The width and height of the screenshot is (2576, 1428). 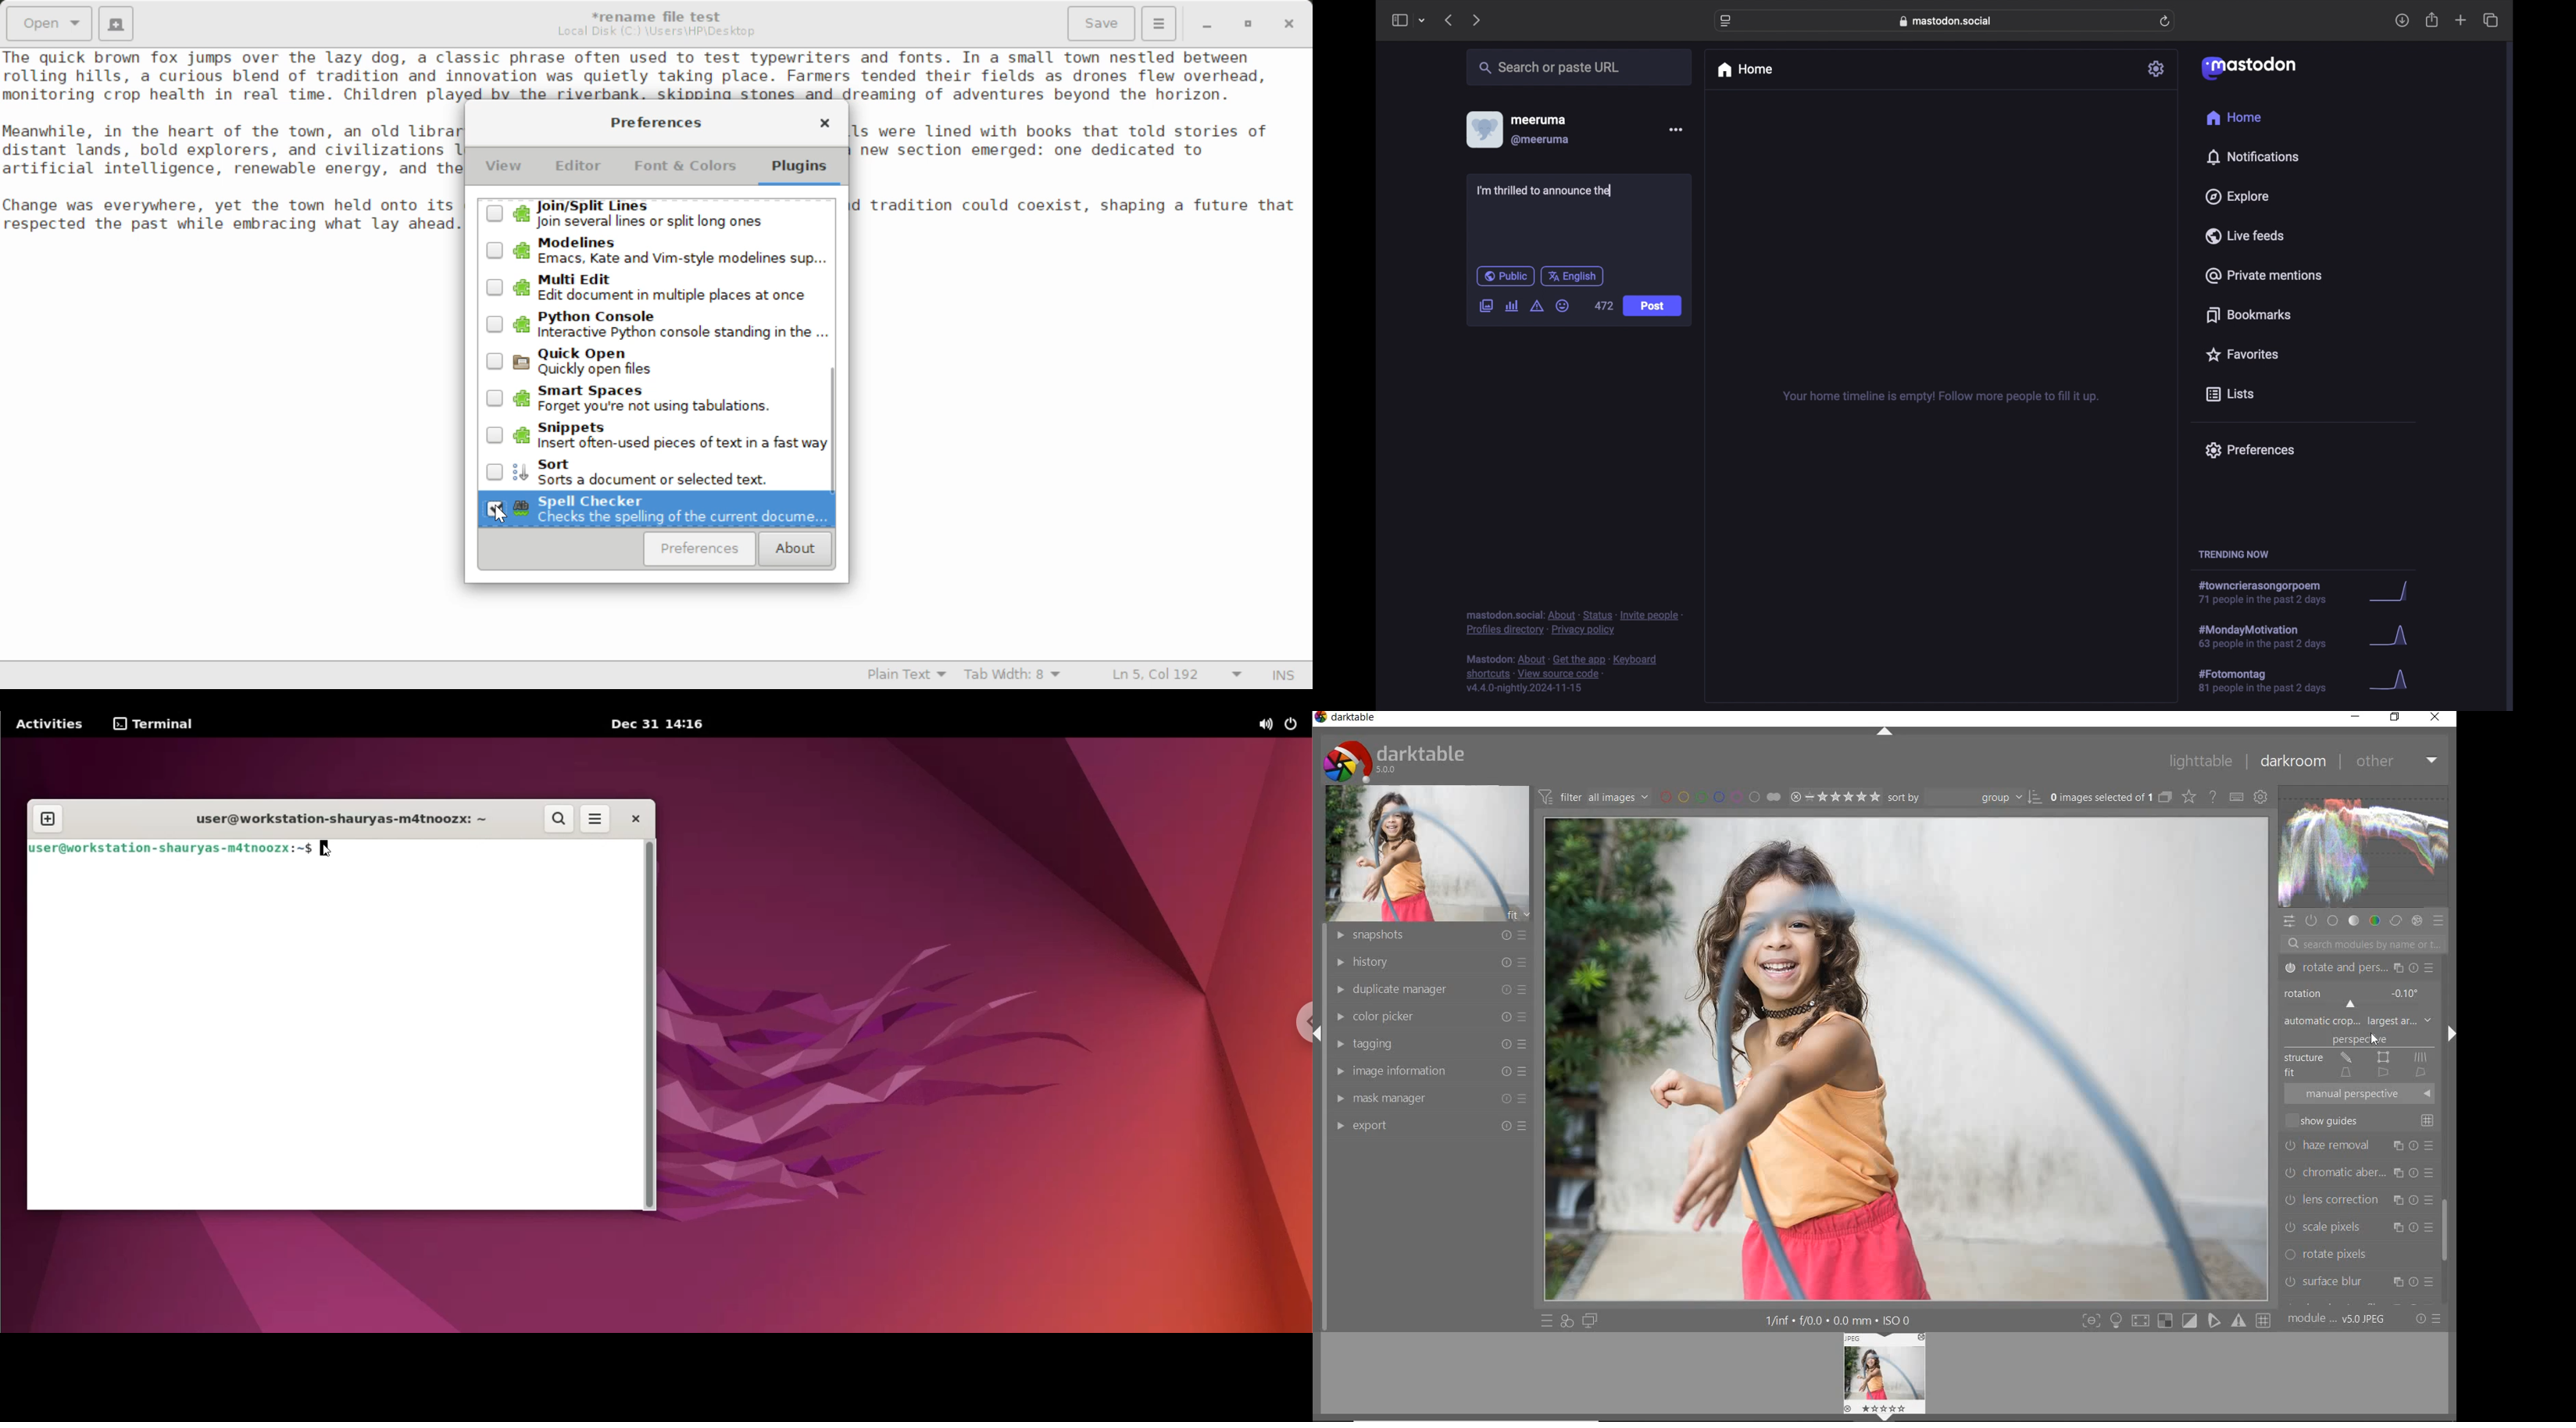 What do you see at coordinates (2175, 1321) in the screenshot?
I see `toggle mode` at bounding box center [2175, 1321].